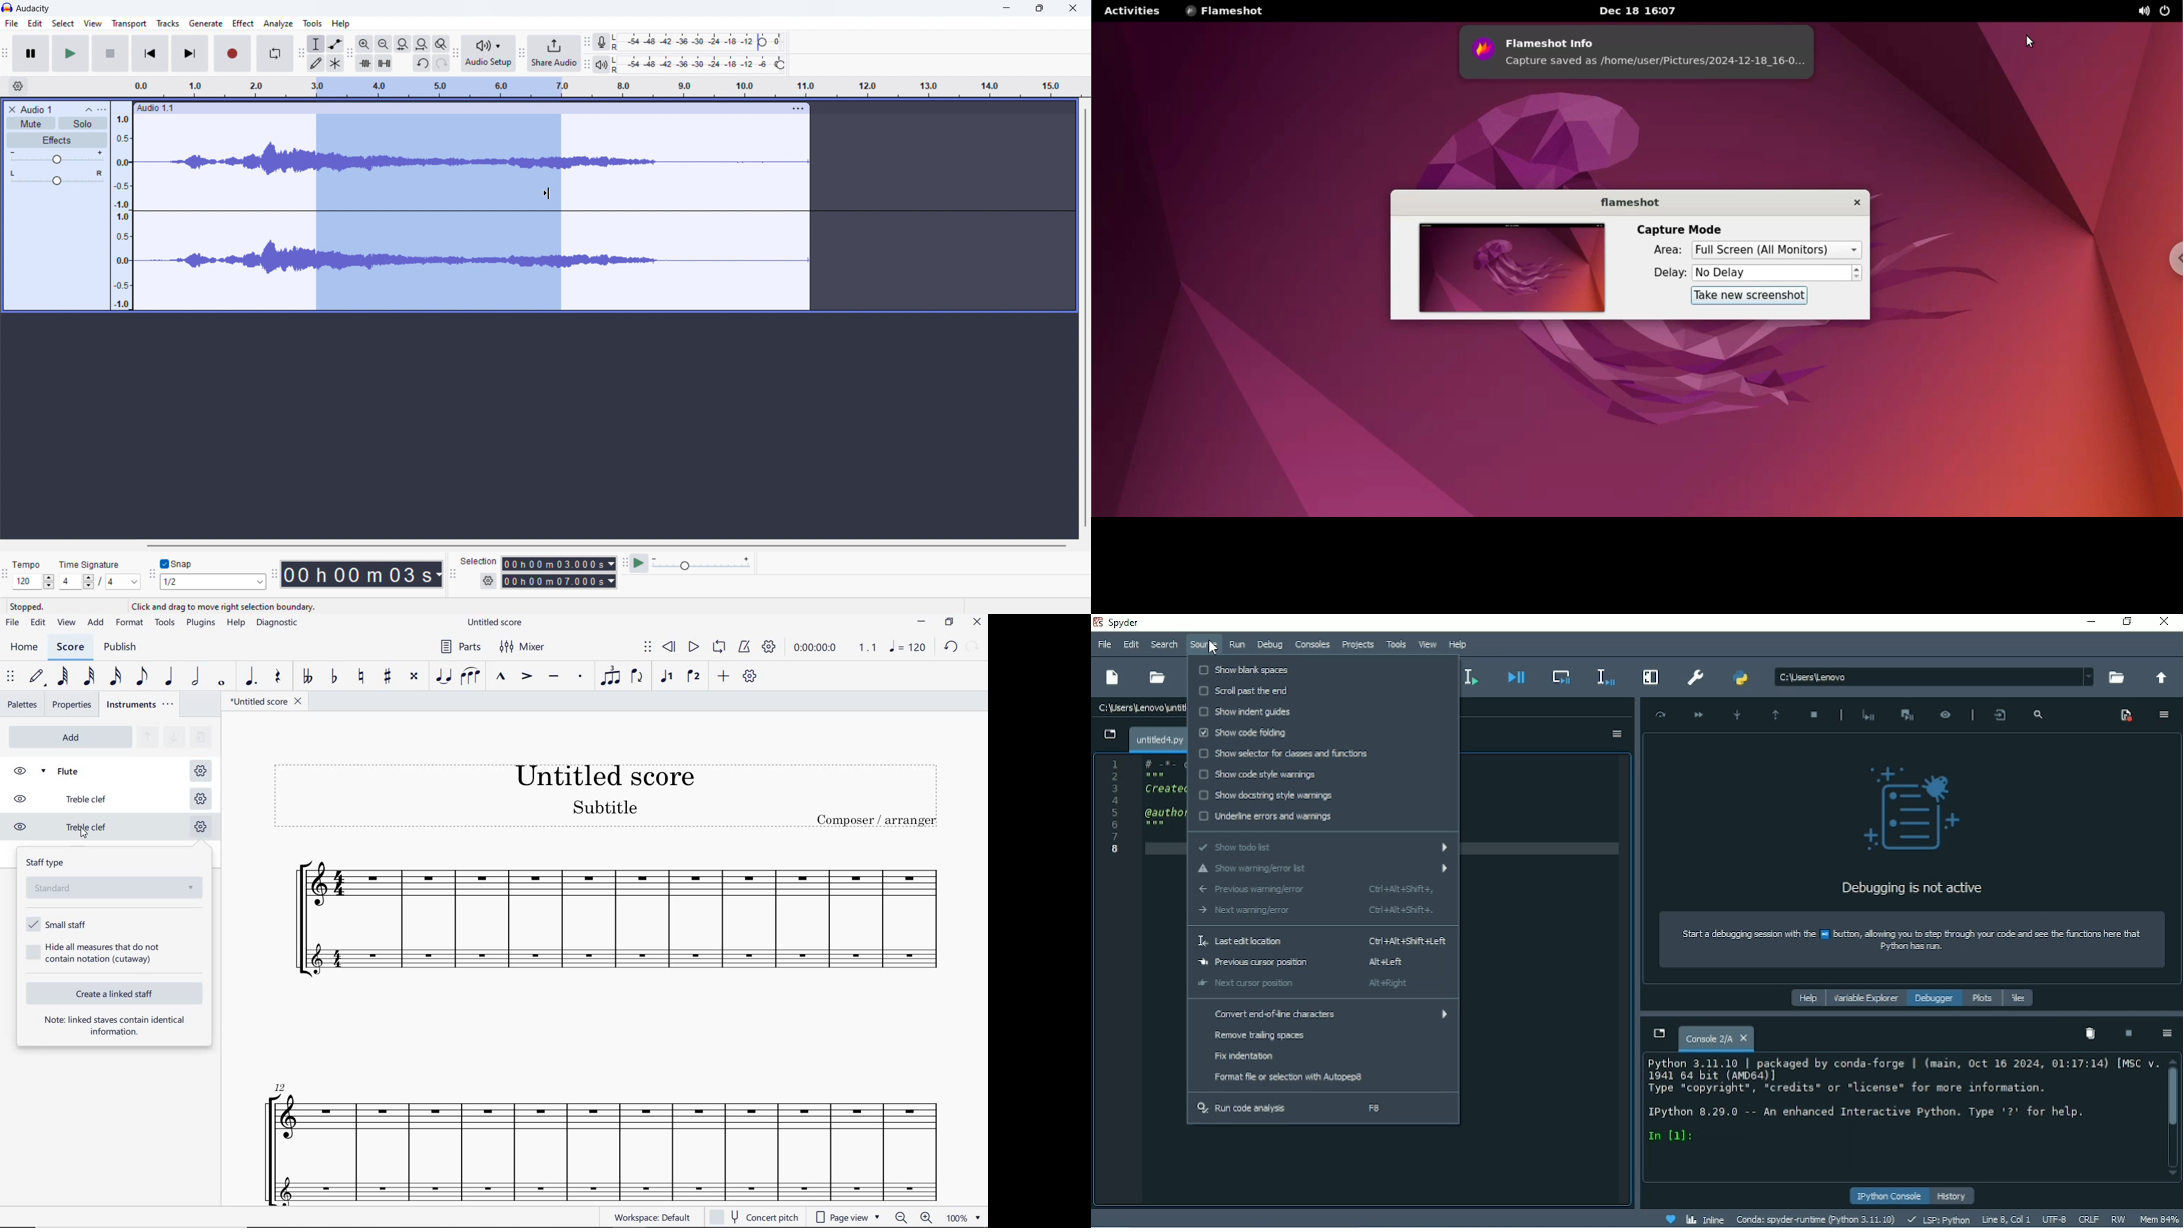 Image resolution: width=2184 pixels, height=1232 pixels. Describe the element at coordinates (1776, 715) in the screenshot. I see `Execute until function or method returns ` at that location.